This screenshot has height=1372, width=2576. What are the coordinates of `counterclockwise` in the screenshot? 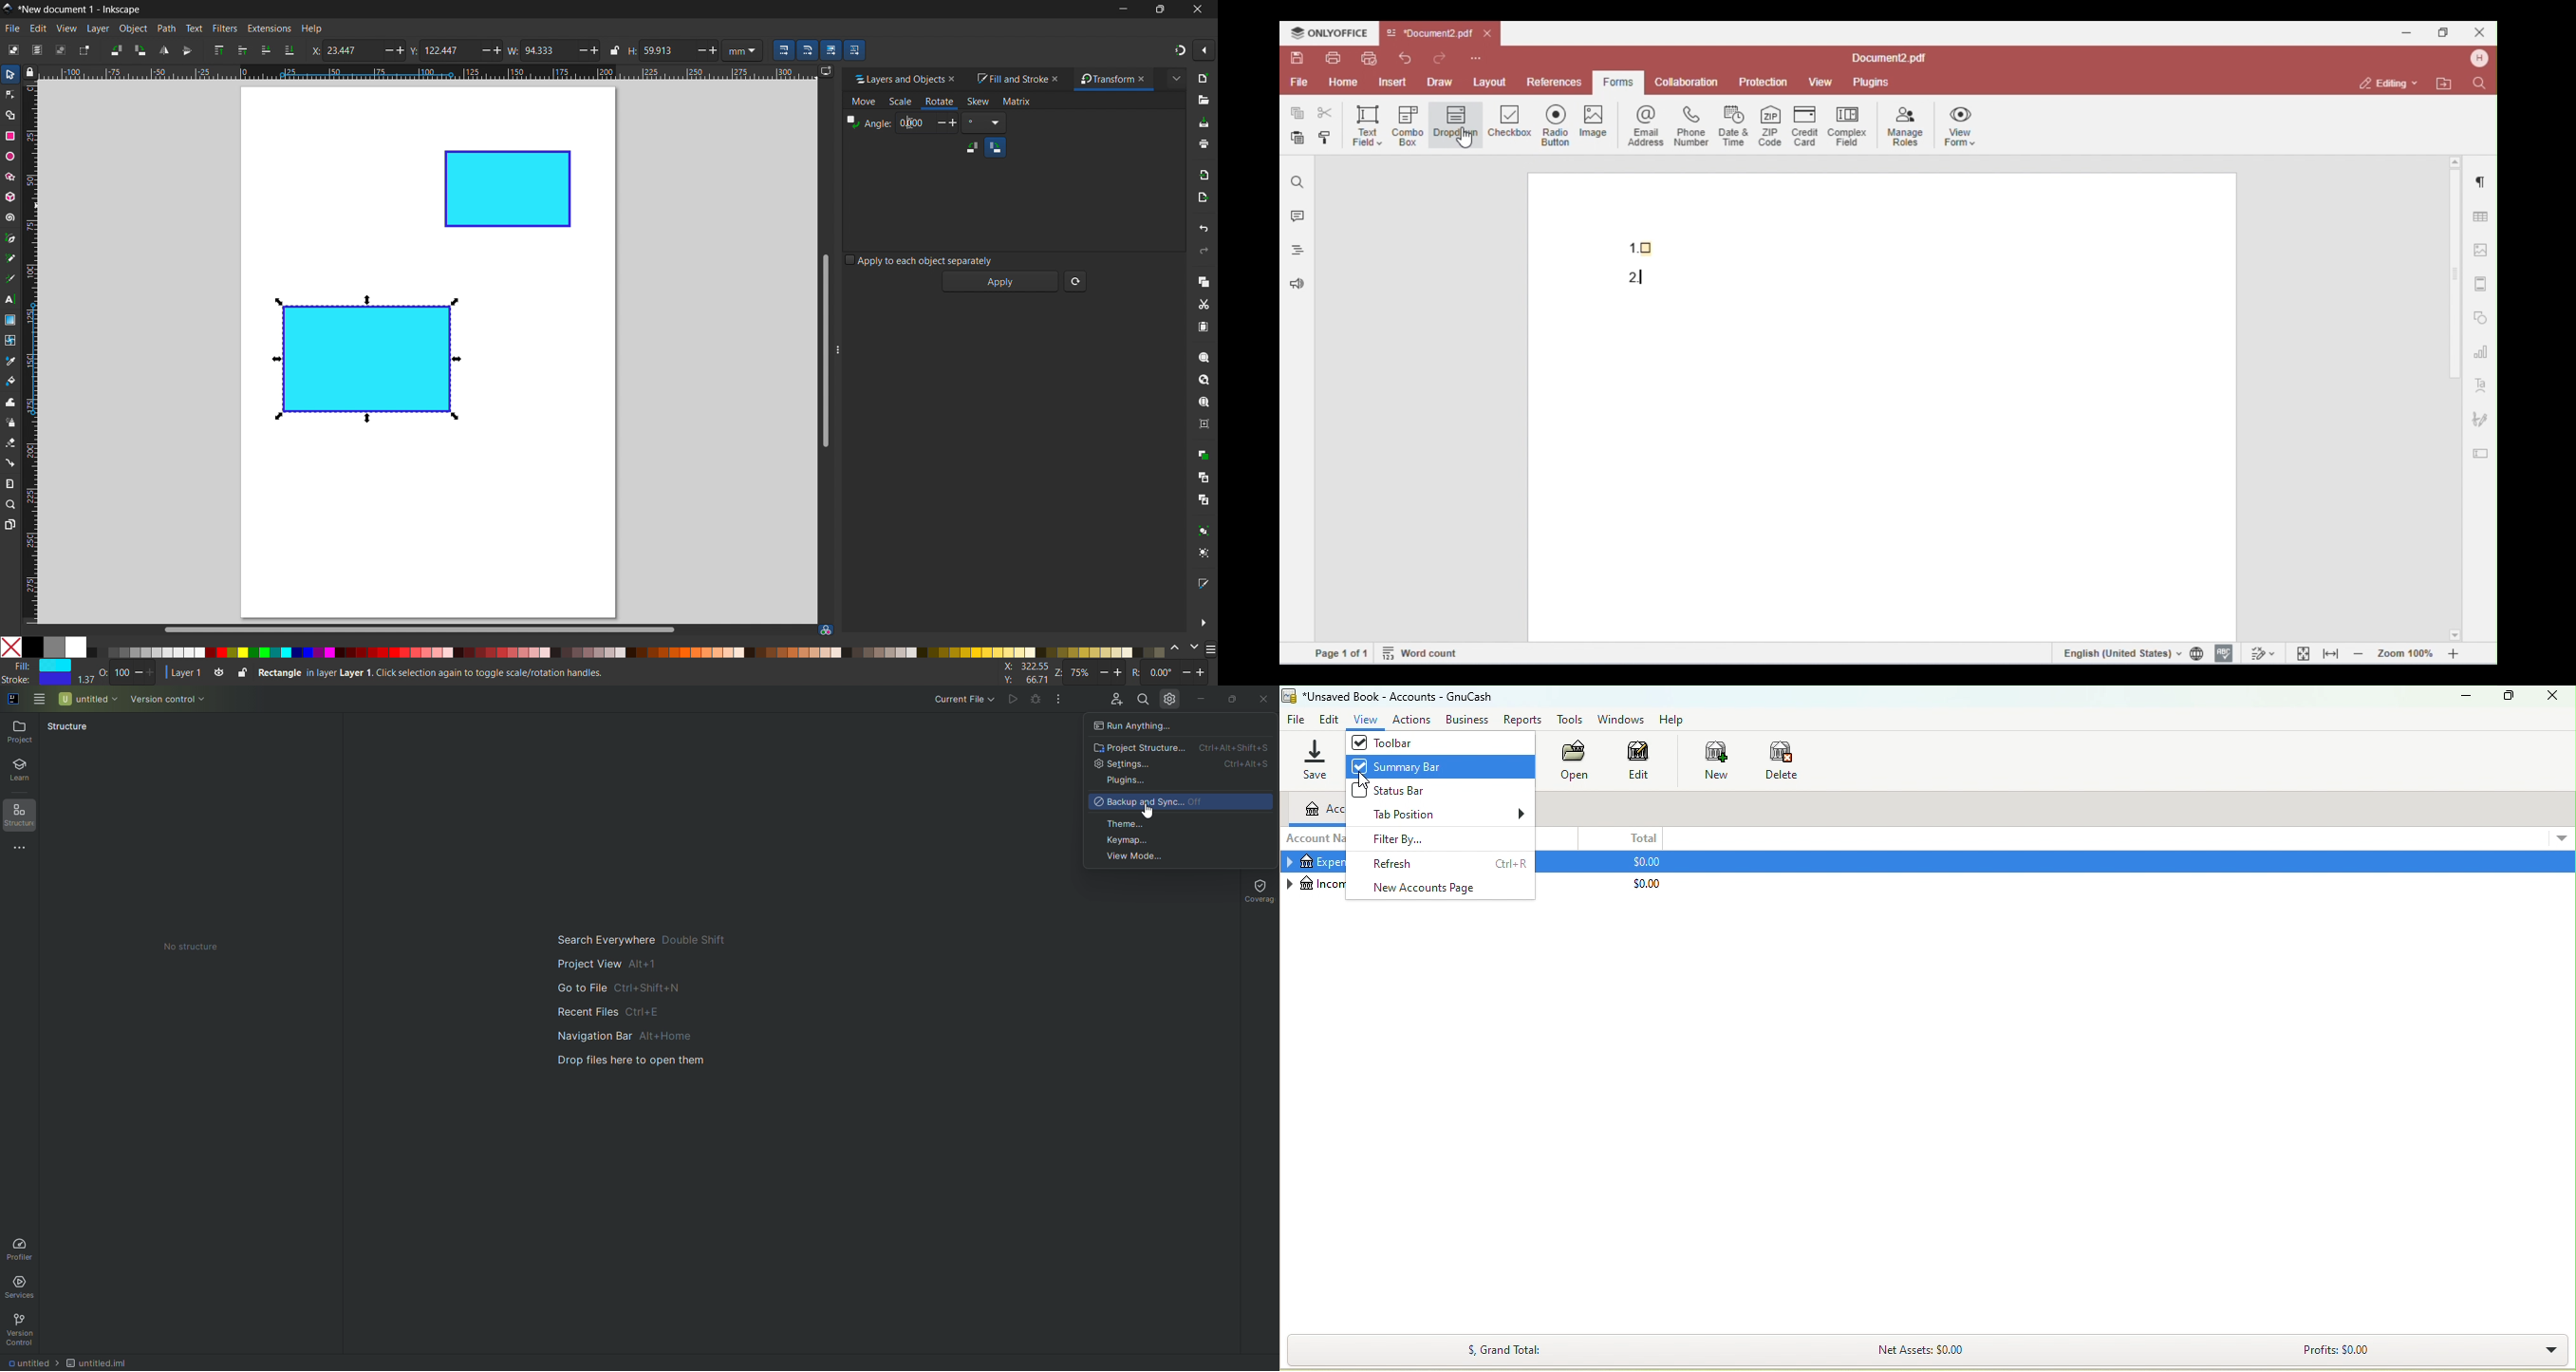 It's located at (972, 147).